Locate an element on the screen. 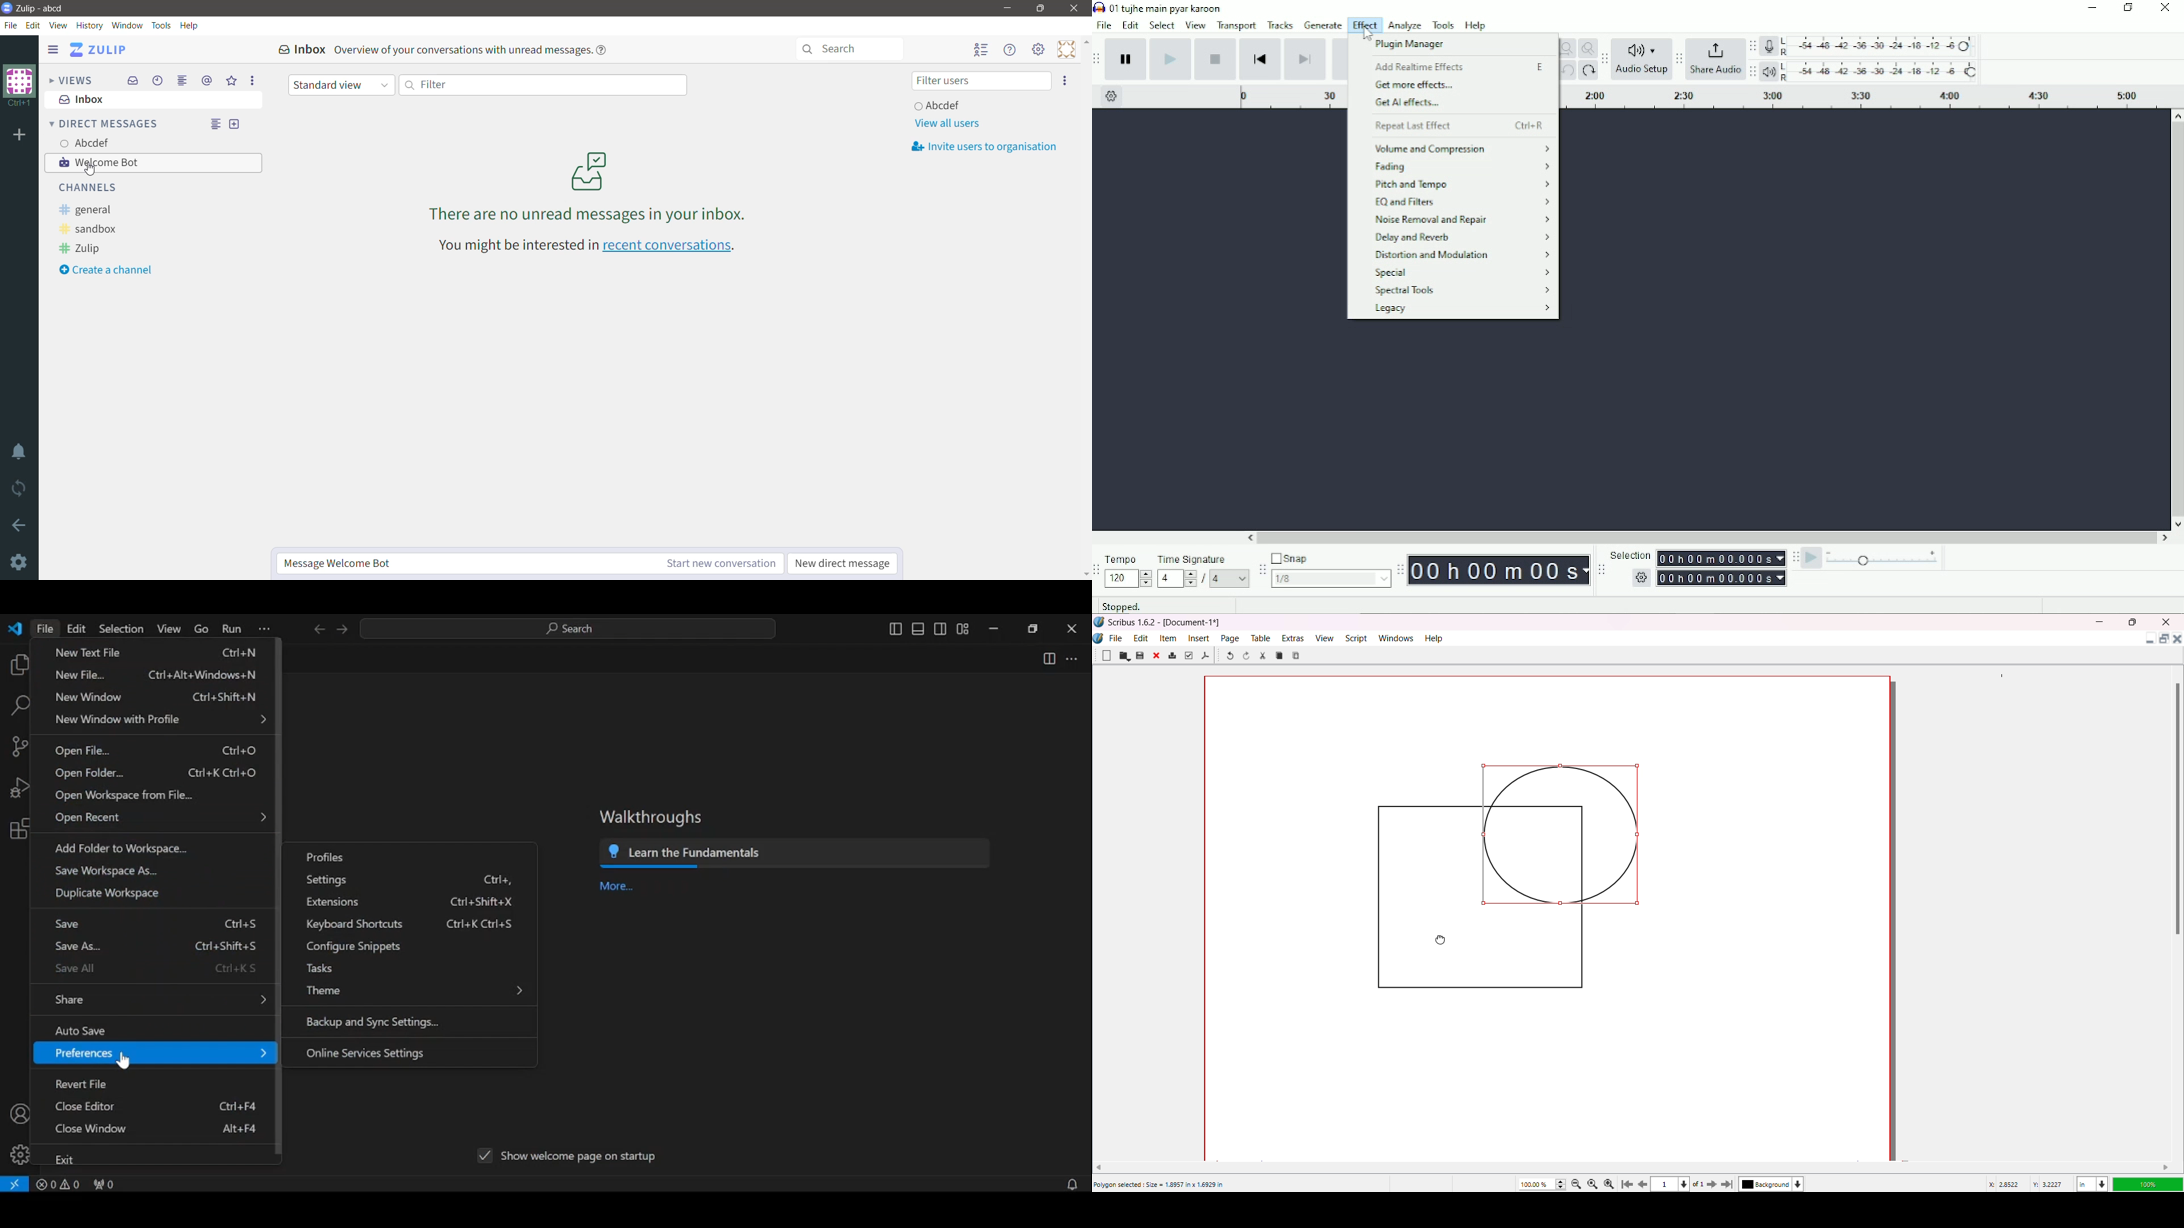 The height and width of the screenshot is (1232, 2184). History is located at coordinates (90, 25).